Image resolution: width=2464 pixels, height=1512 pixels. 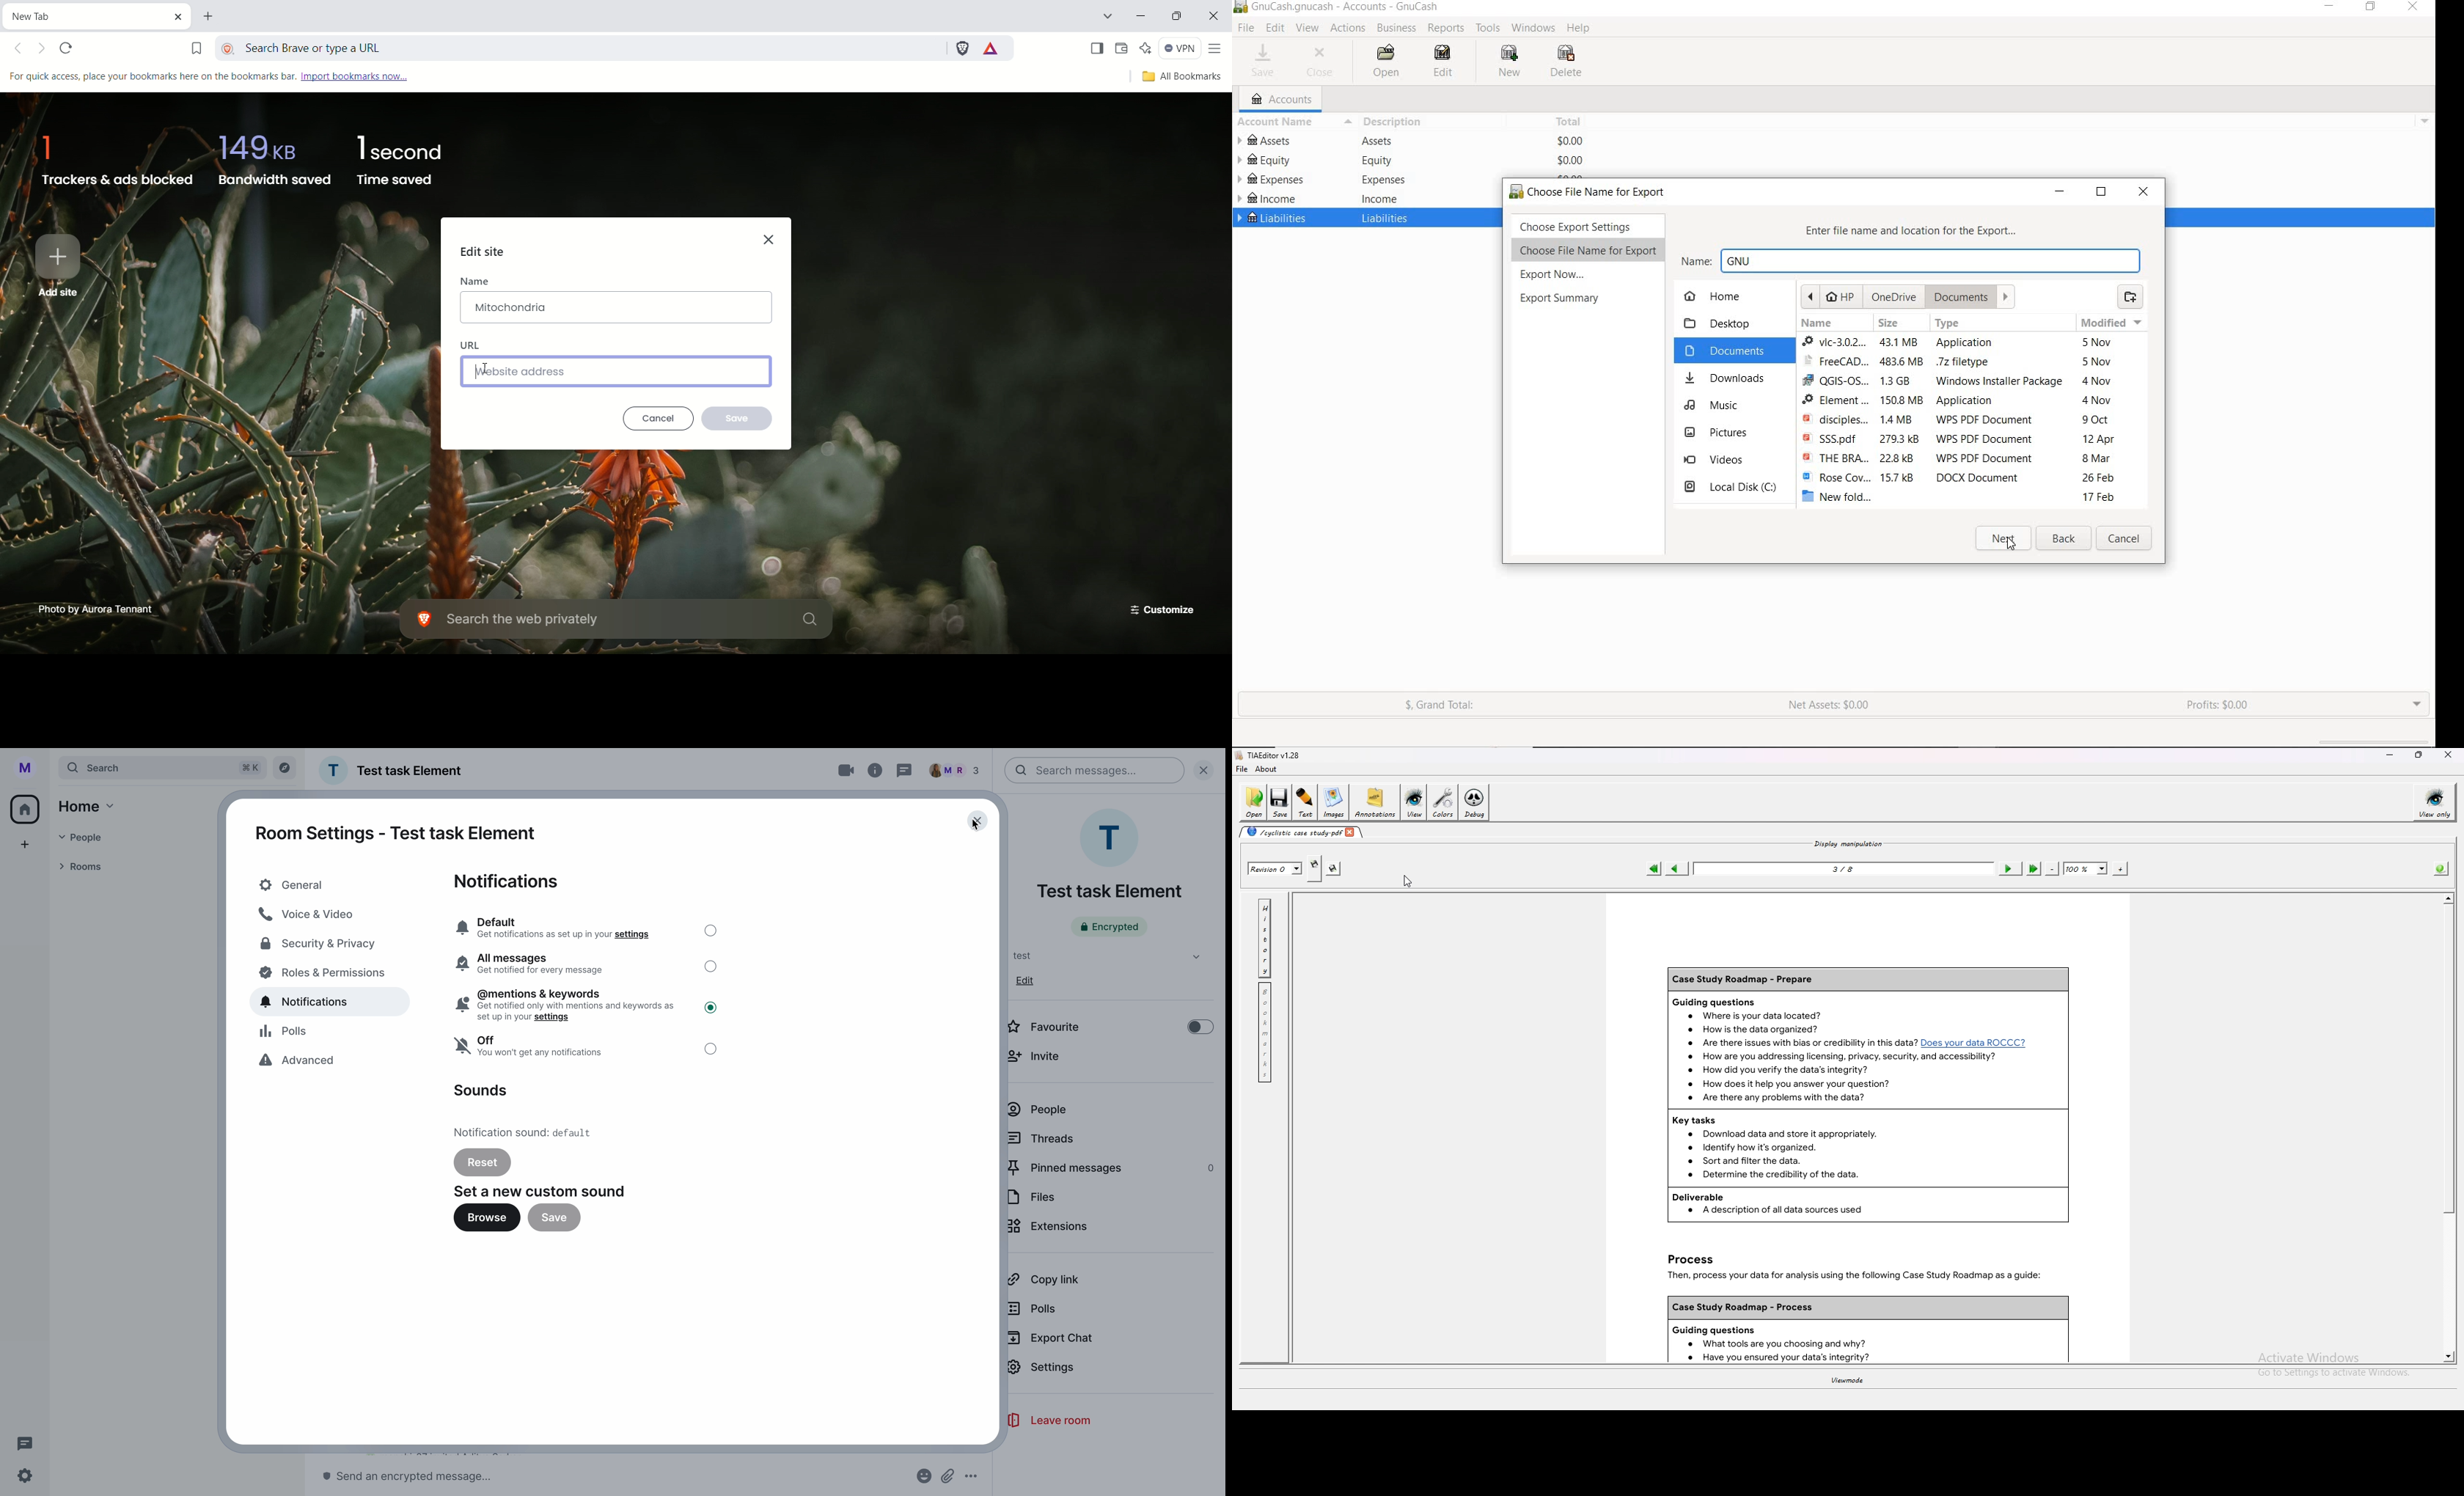 What do you see at coordinates (771, 237) in the screenshot?
I see `close` at bounding box center [771, 237].